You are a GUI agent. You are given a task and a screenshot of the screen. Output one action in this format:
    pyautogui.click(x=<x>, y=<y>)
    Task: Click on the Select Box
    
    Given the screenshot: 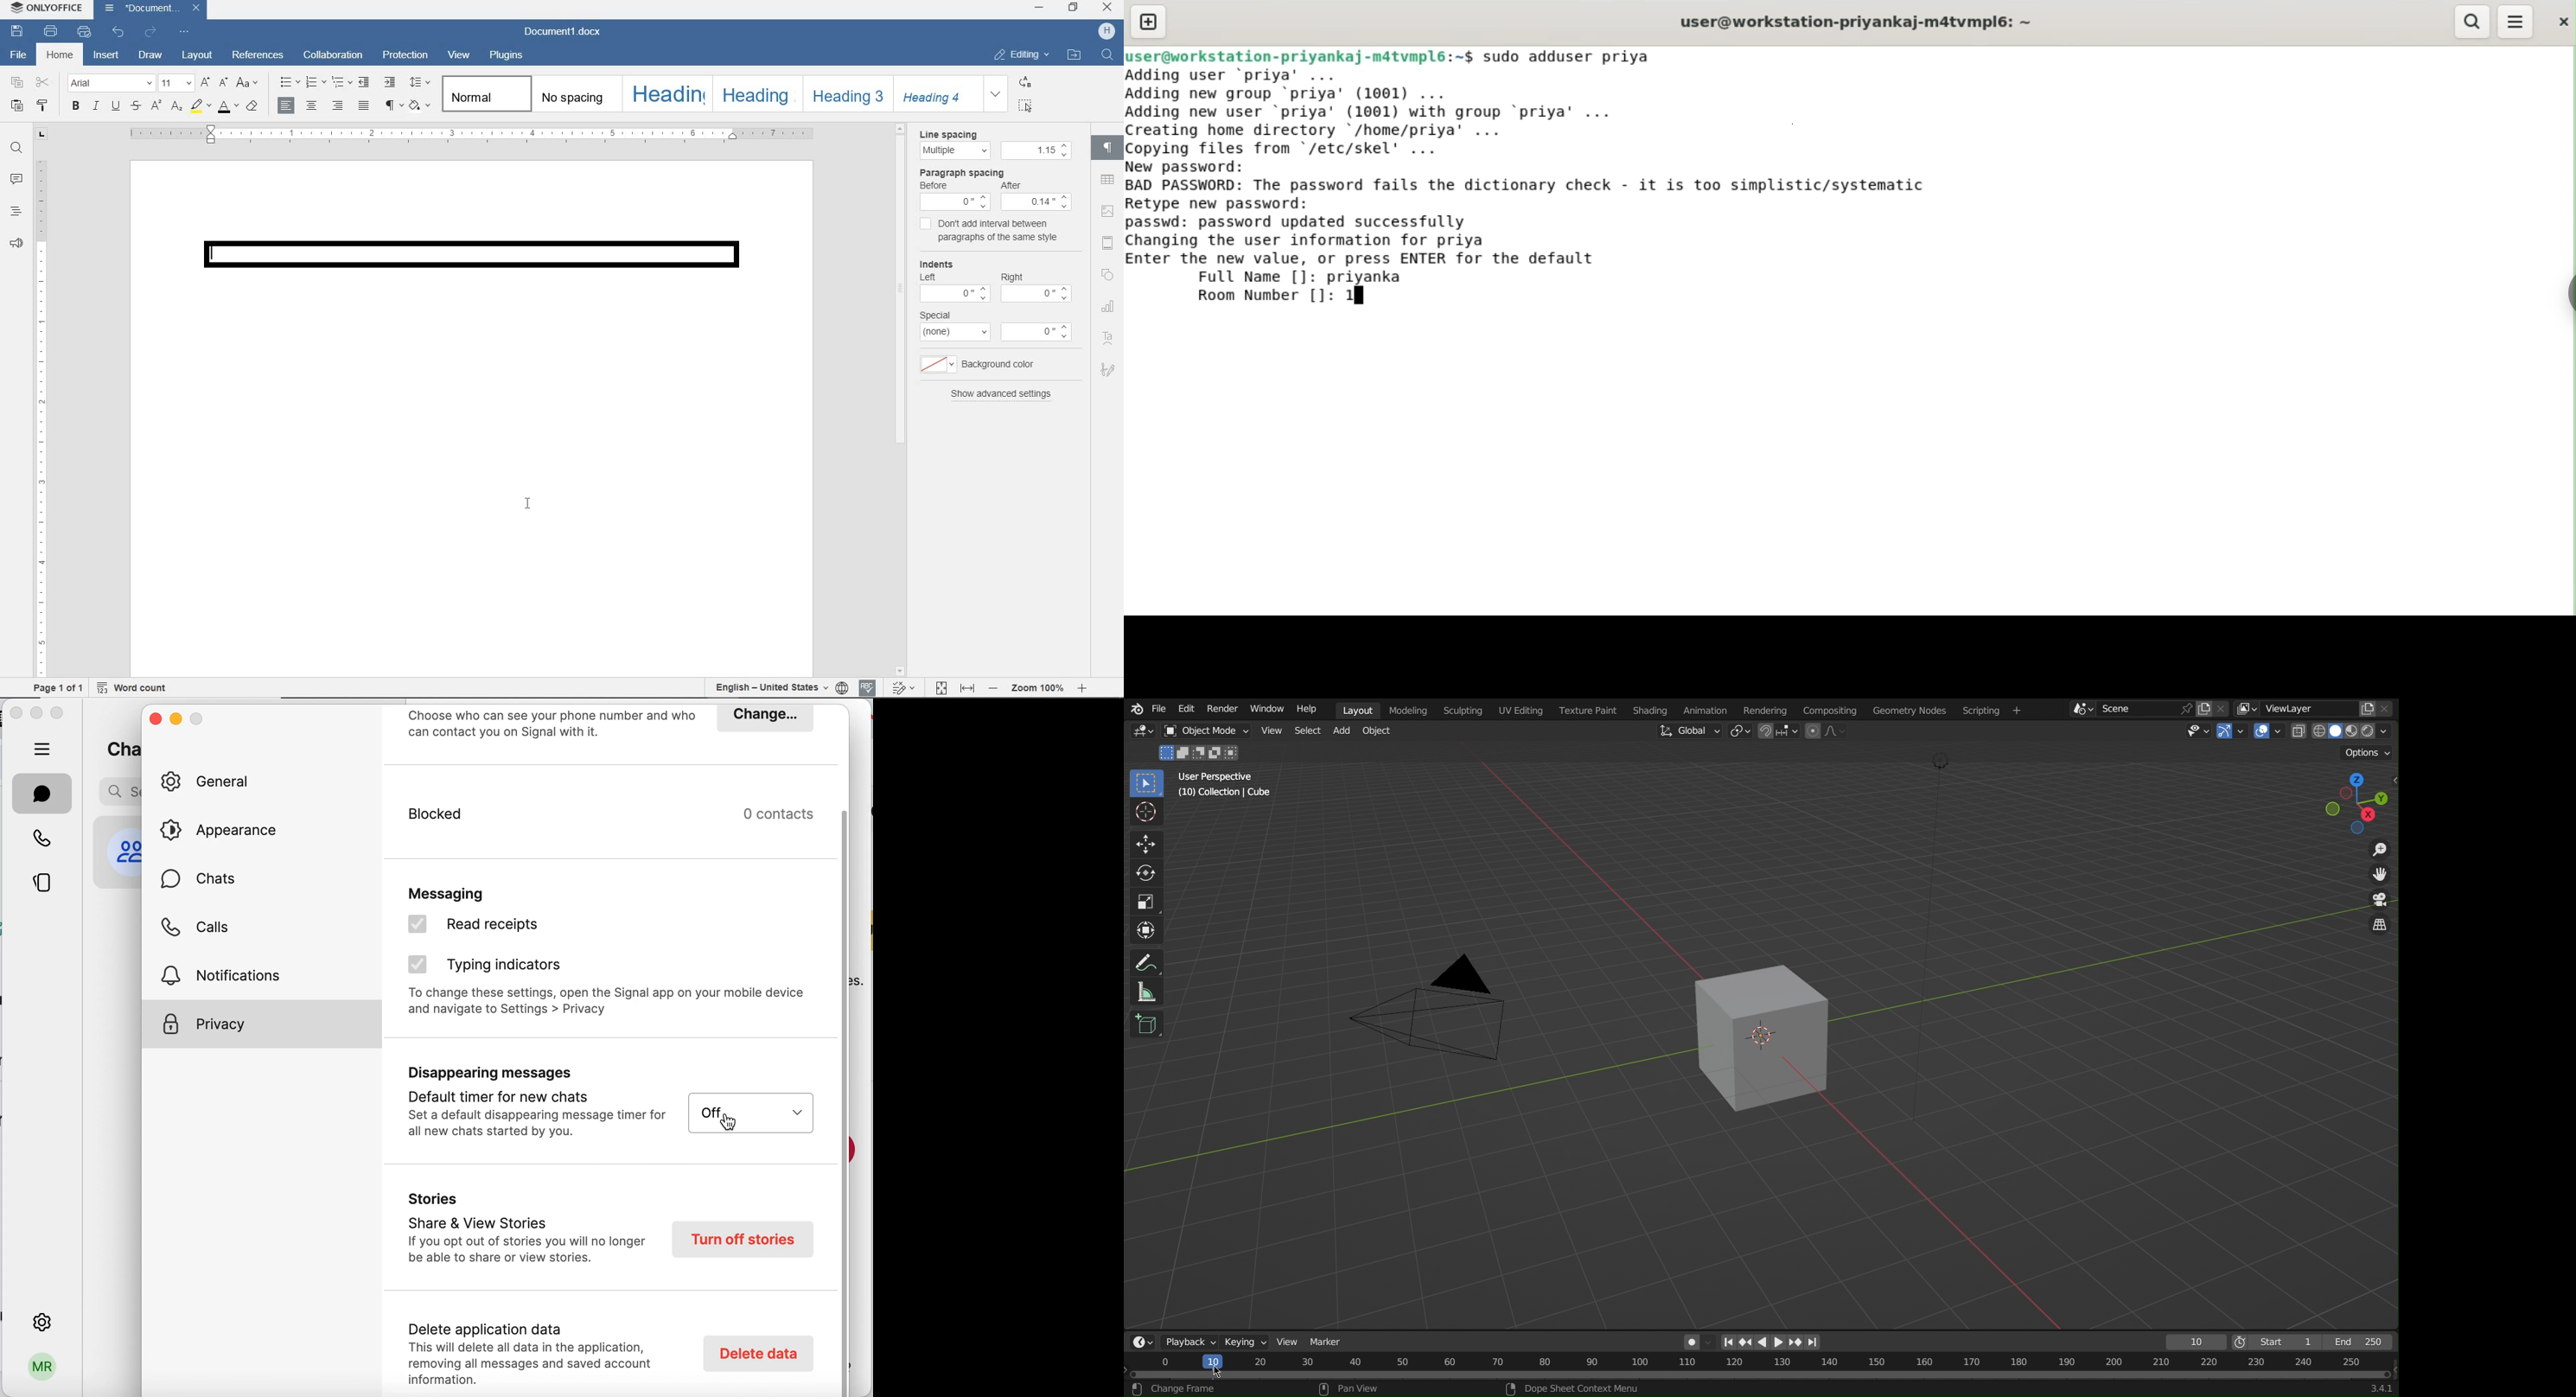 What is the action you would take?
    pyautogui.click(x=1148, y=782)
    